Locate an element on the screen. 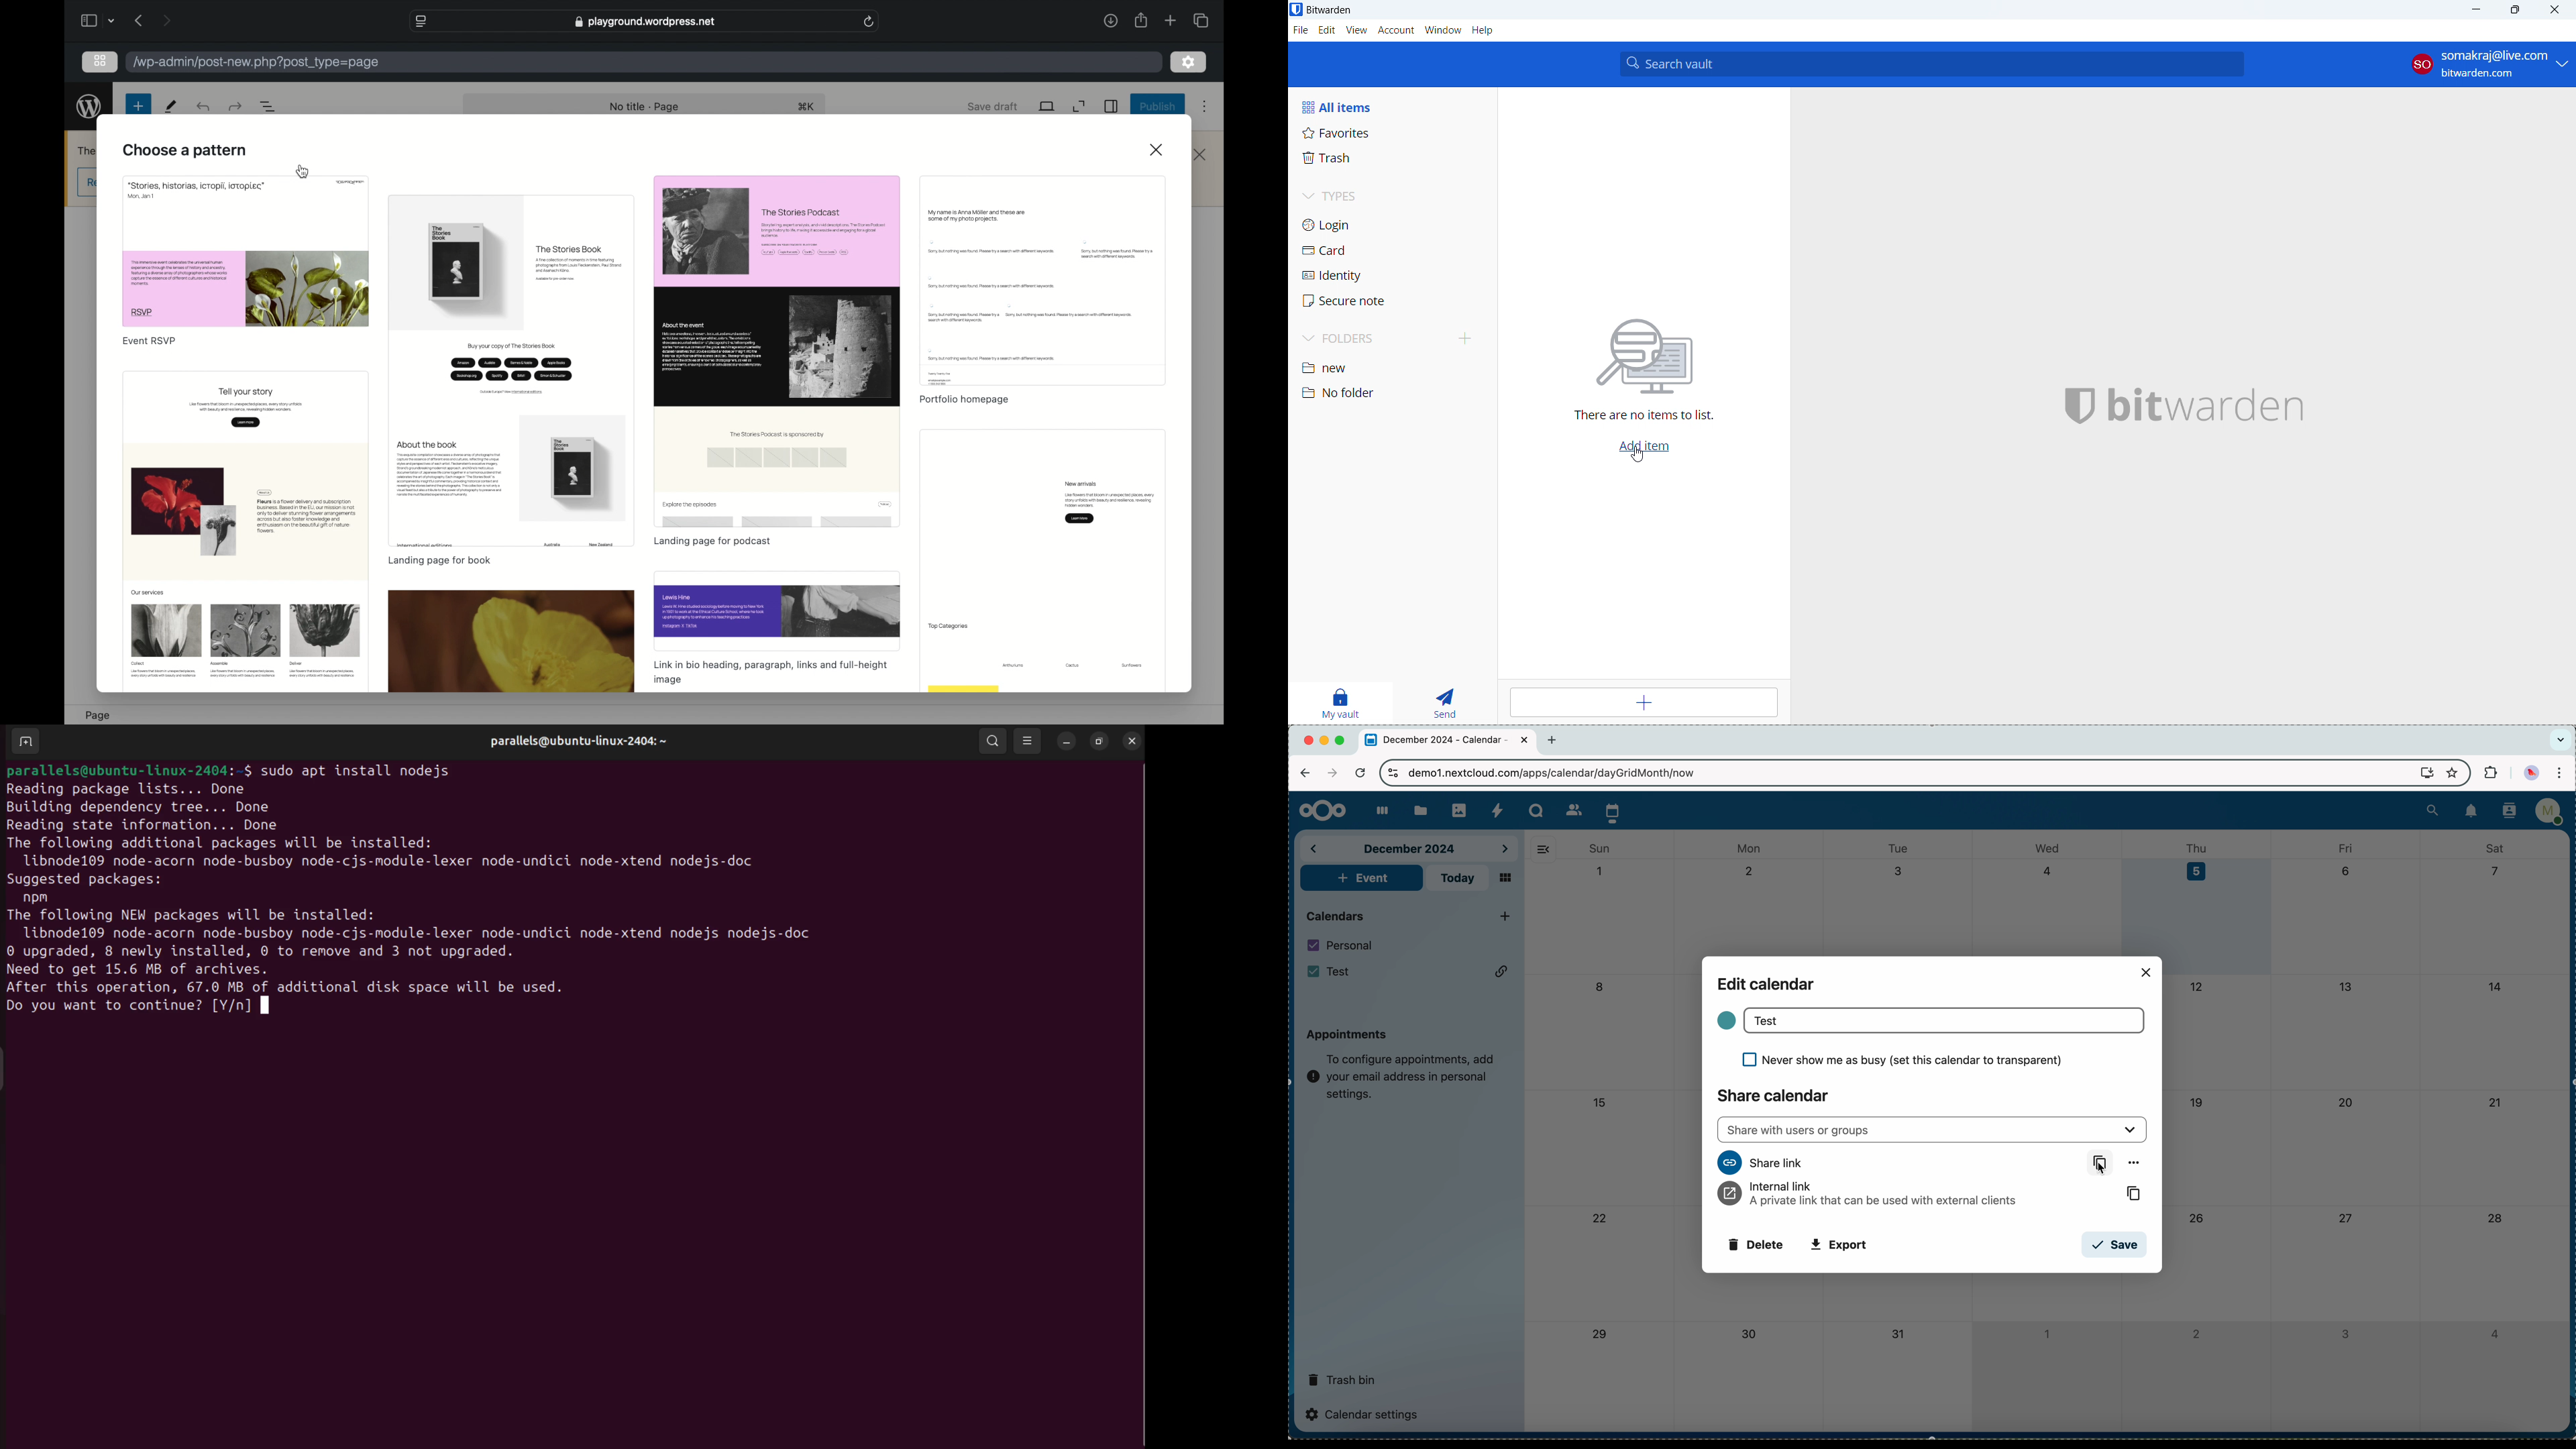 The height and width of the screenshot is (1456, 2576). extensions is located at coordinates (2489, 774).